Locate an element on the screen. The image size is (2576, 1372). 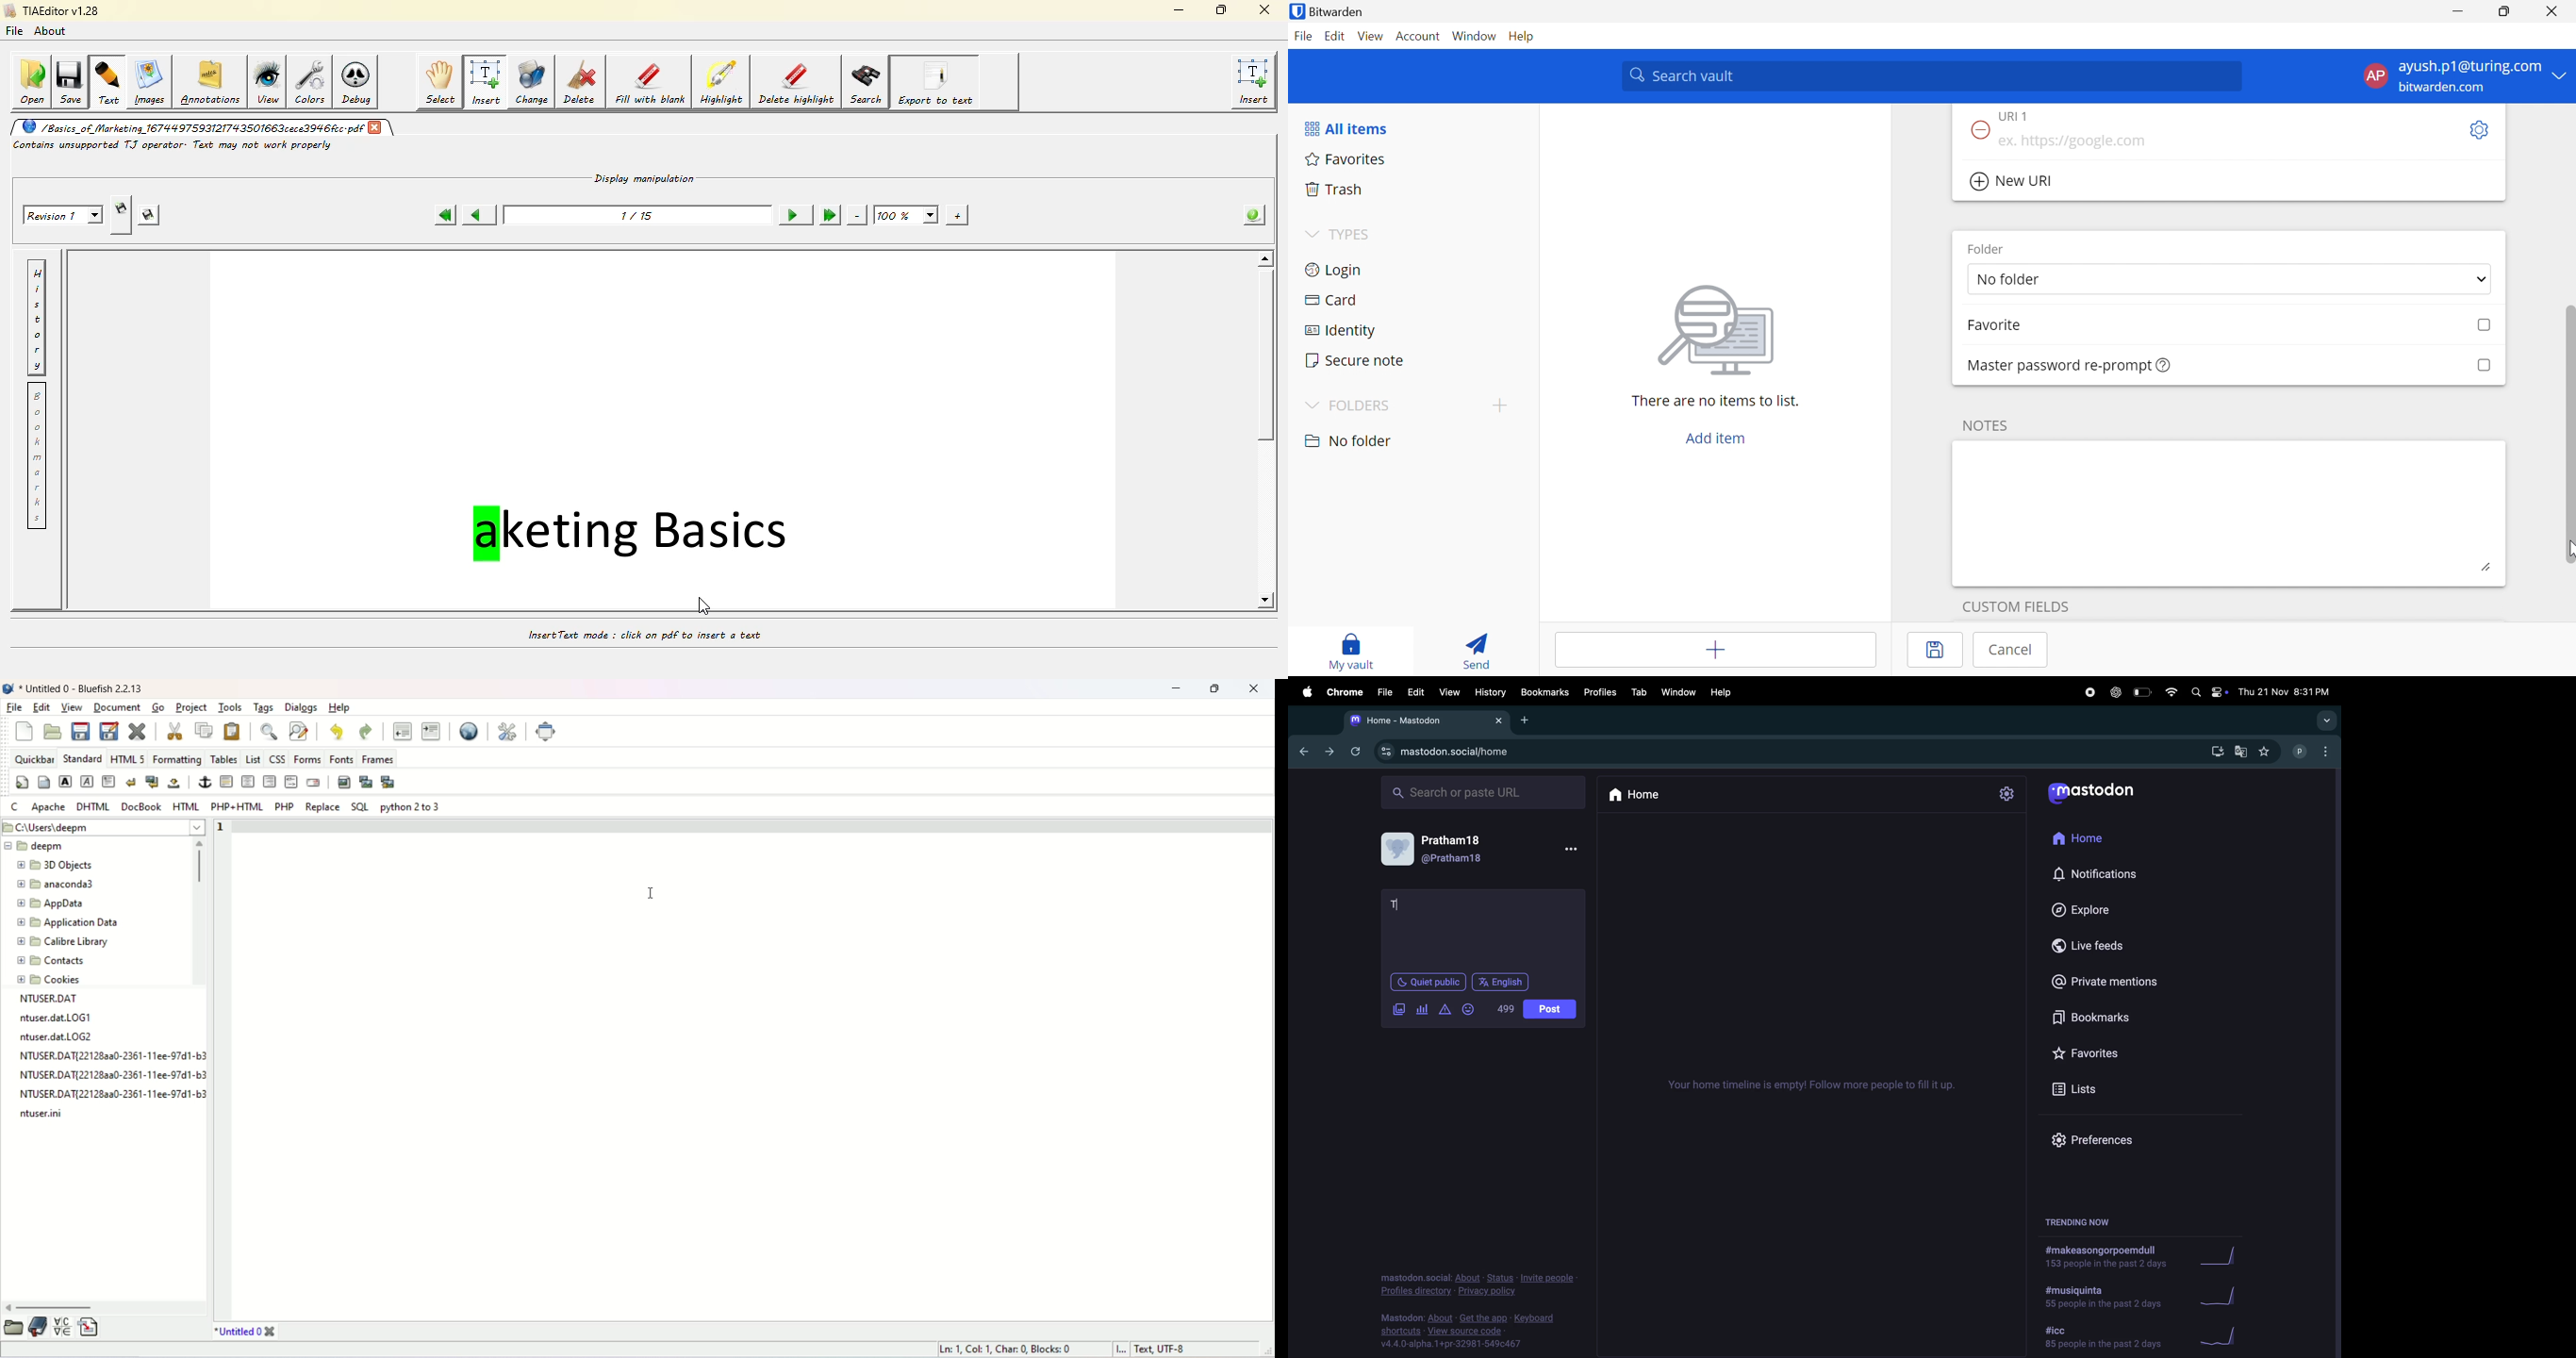
CUSTOM FIELDS is located at coordinates (2016, 605).